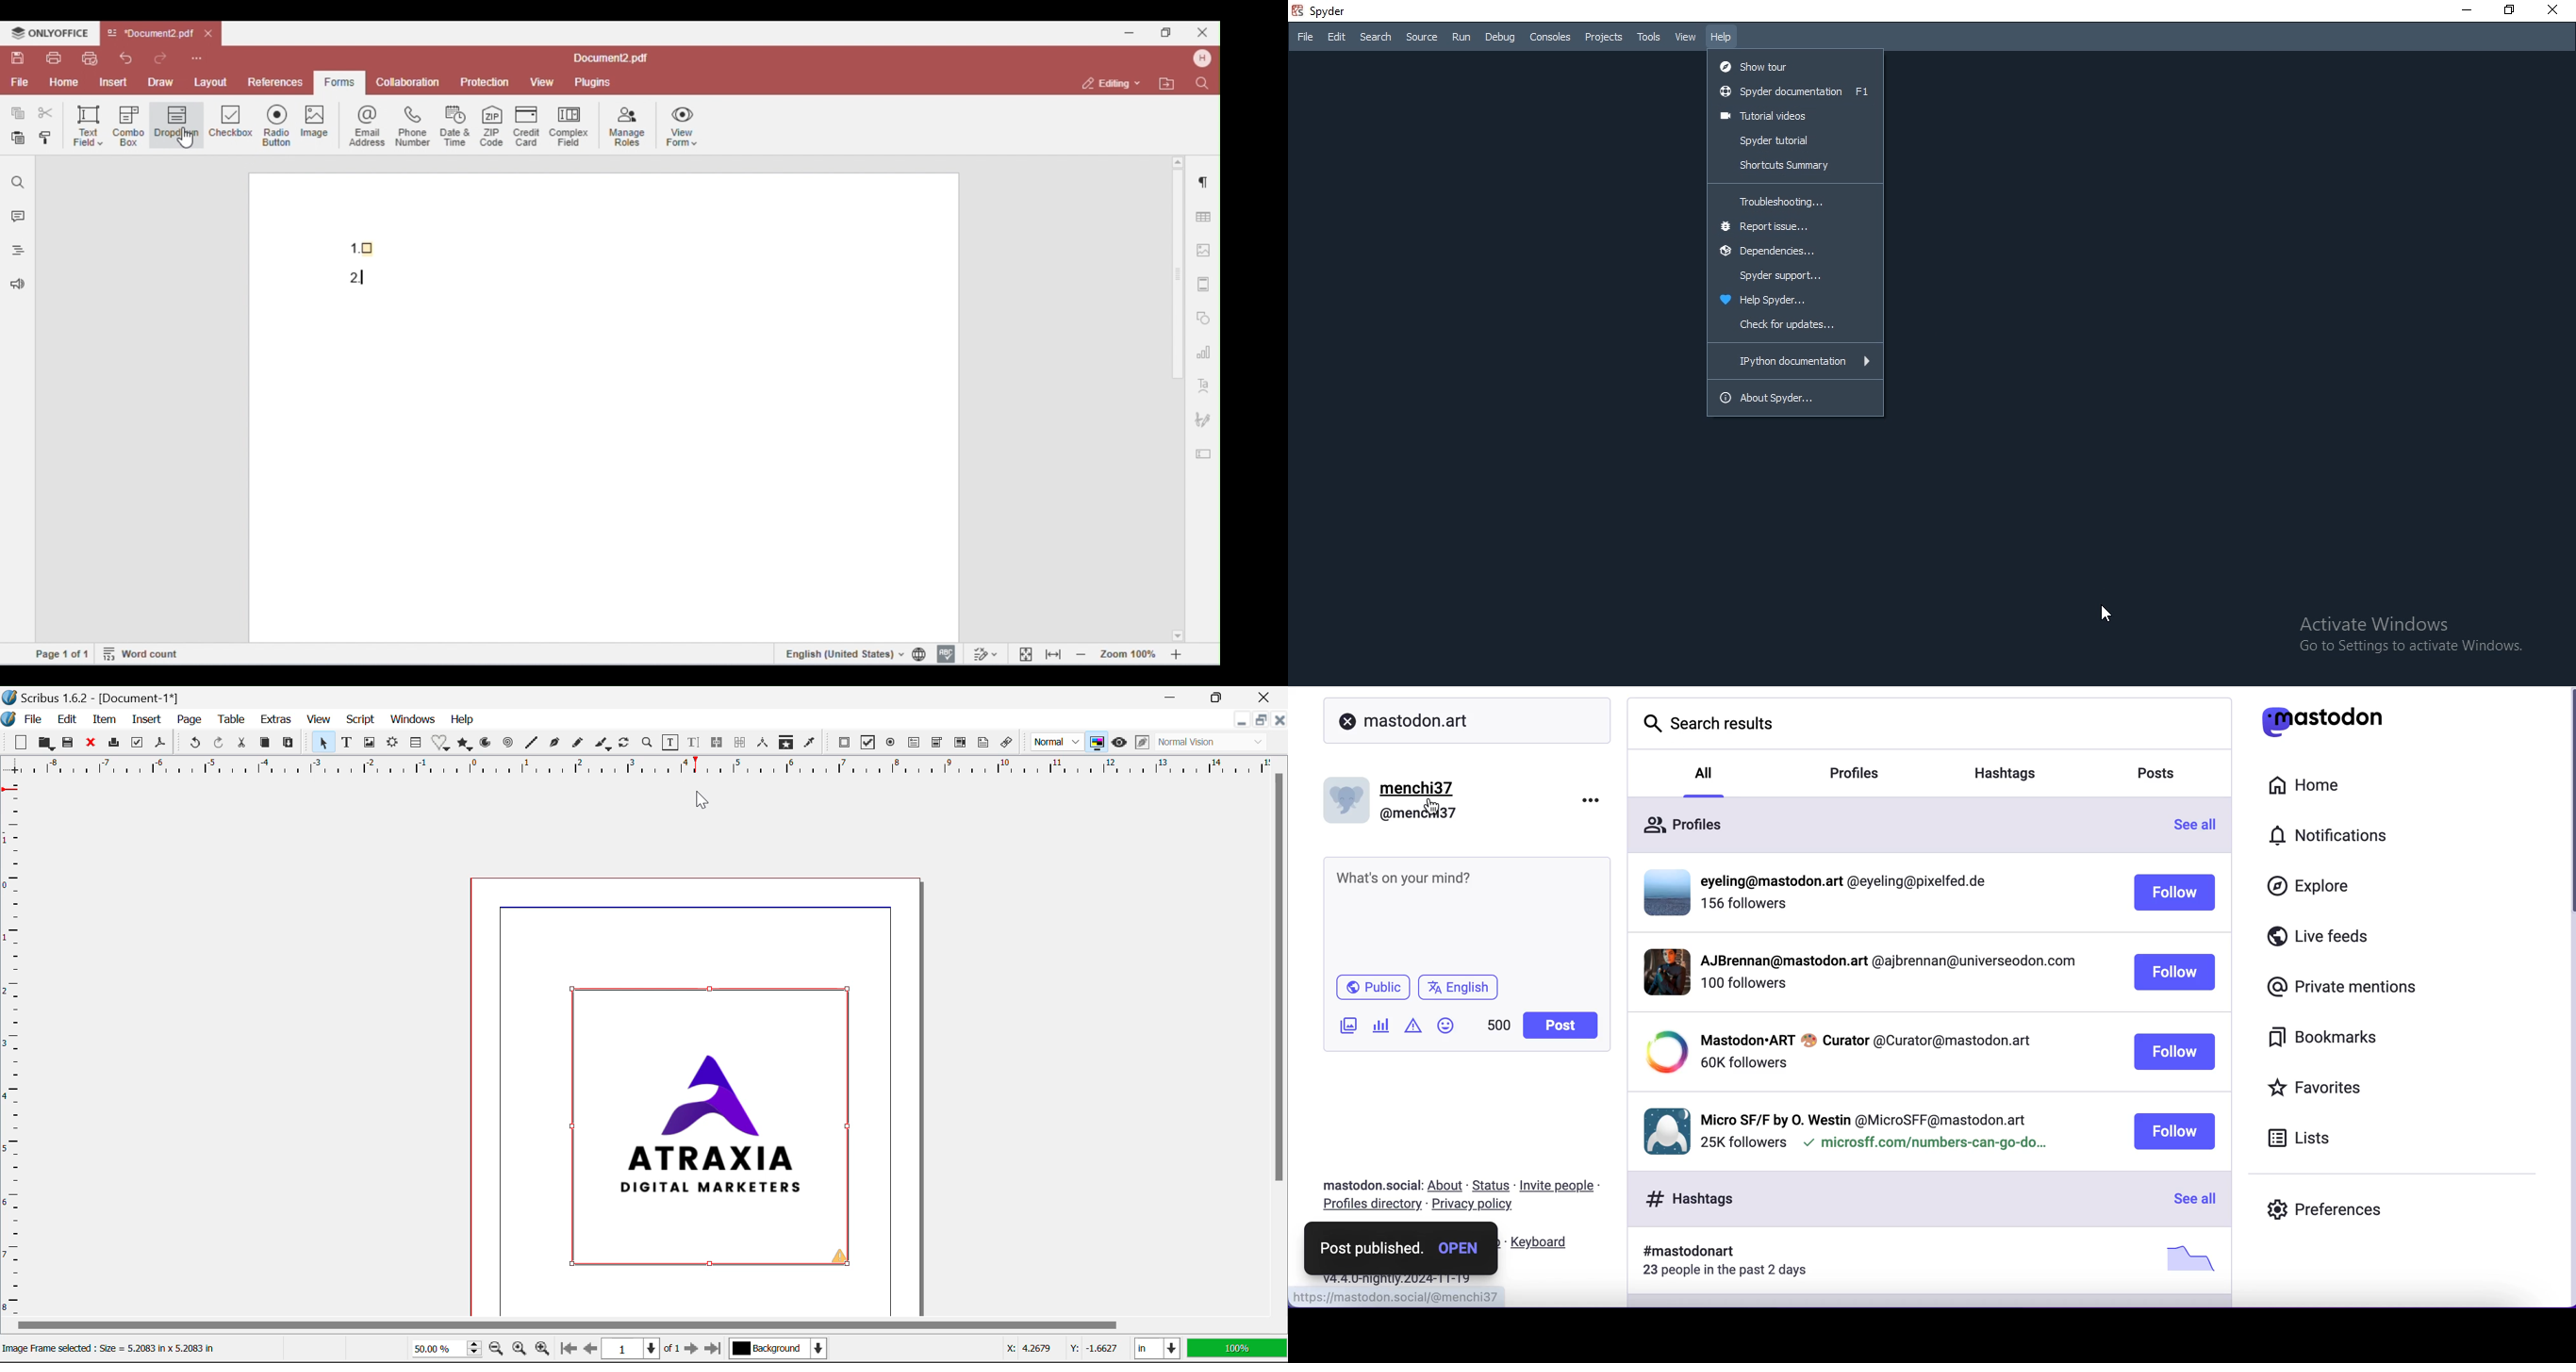  What do you see at coordinates (1794, 63) in the screenshot?
I see `show tour` at bounding box center [1794, 63].